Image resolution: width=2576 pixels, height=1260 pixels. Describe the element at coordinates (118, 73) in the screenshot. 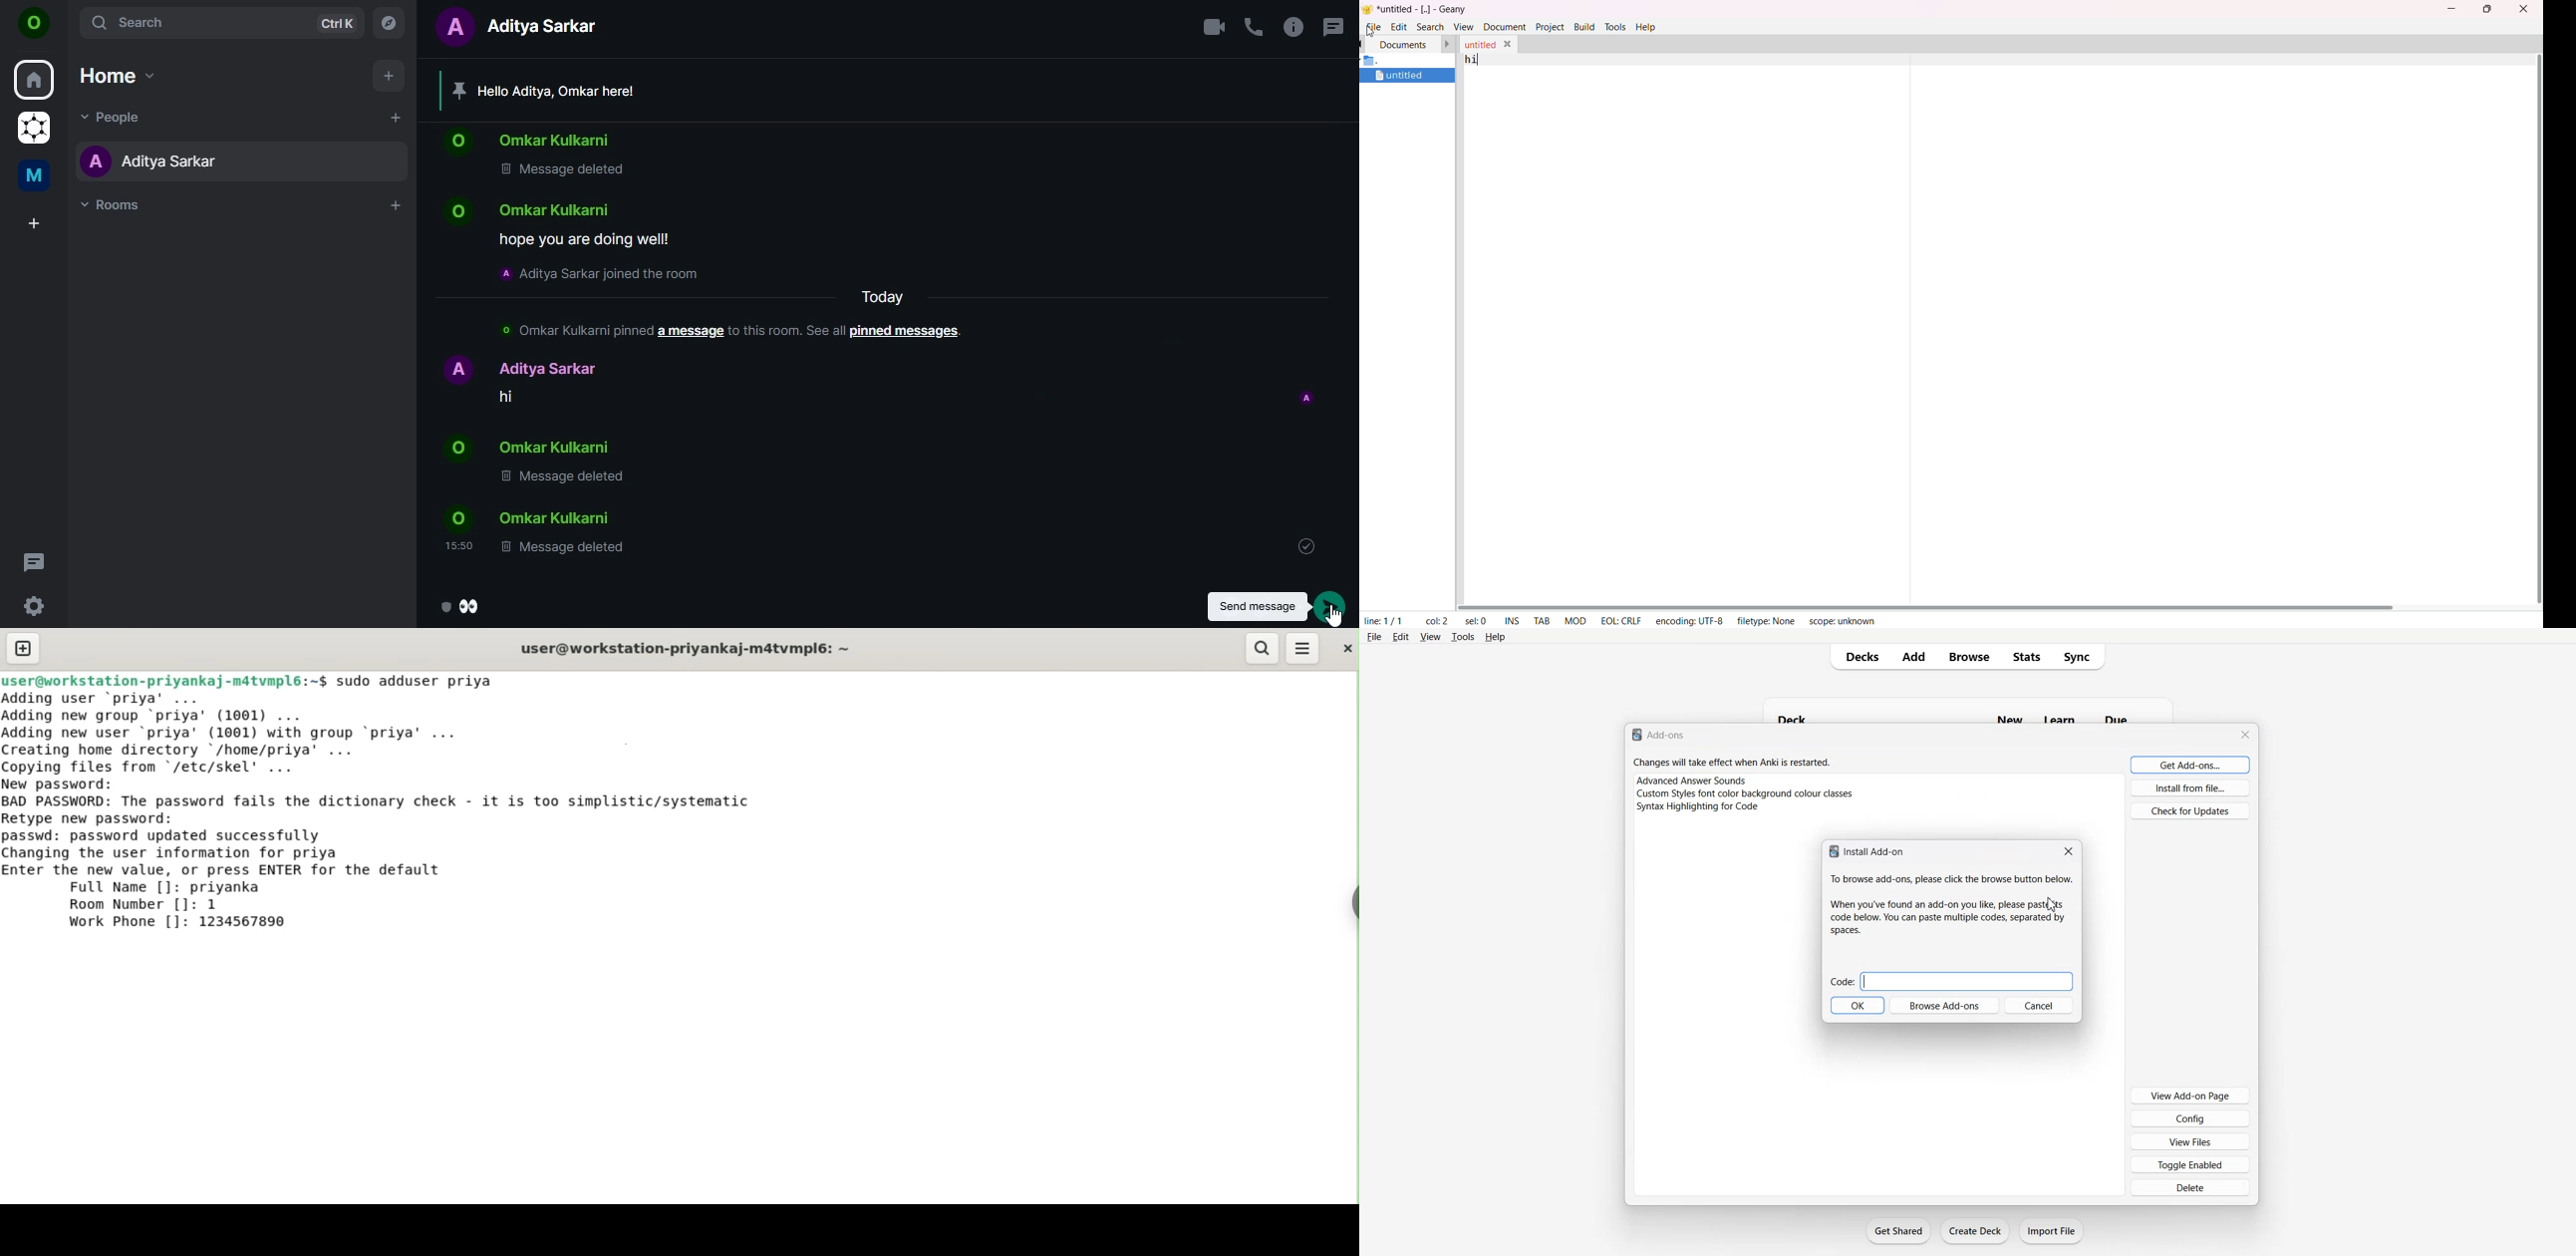

I see `home` at that location.